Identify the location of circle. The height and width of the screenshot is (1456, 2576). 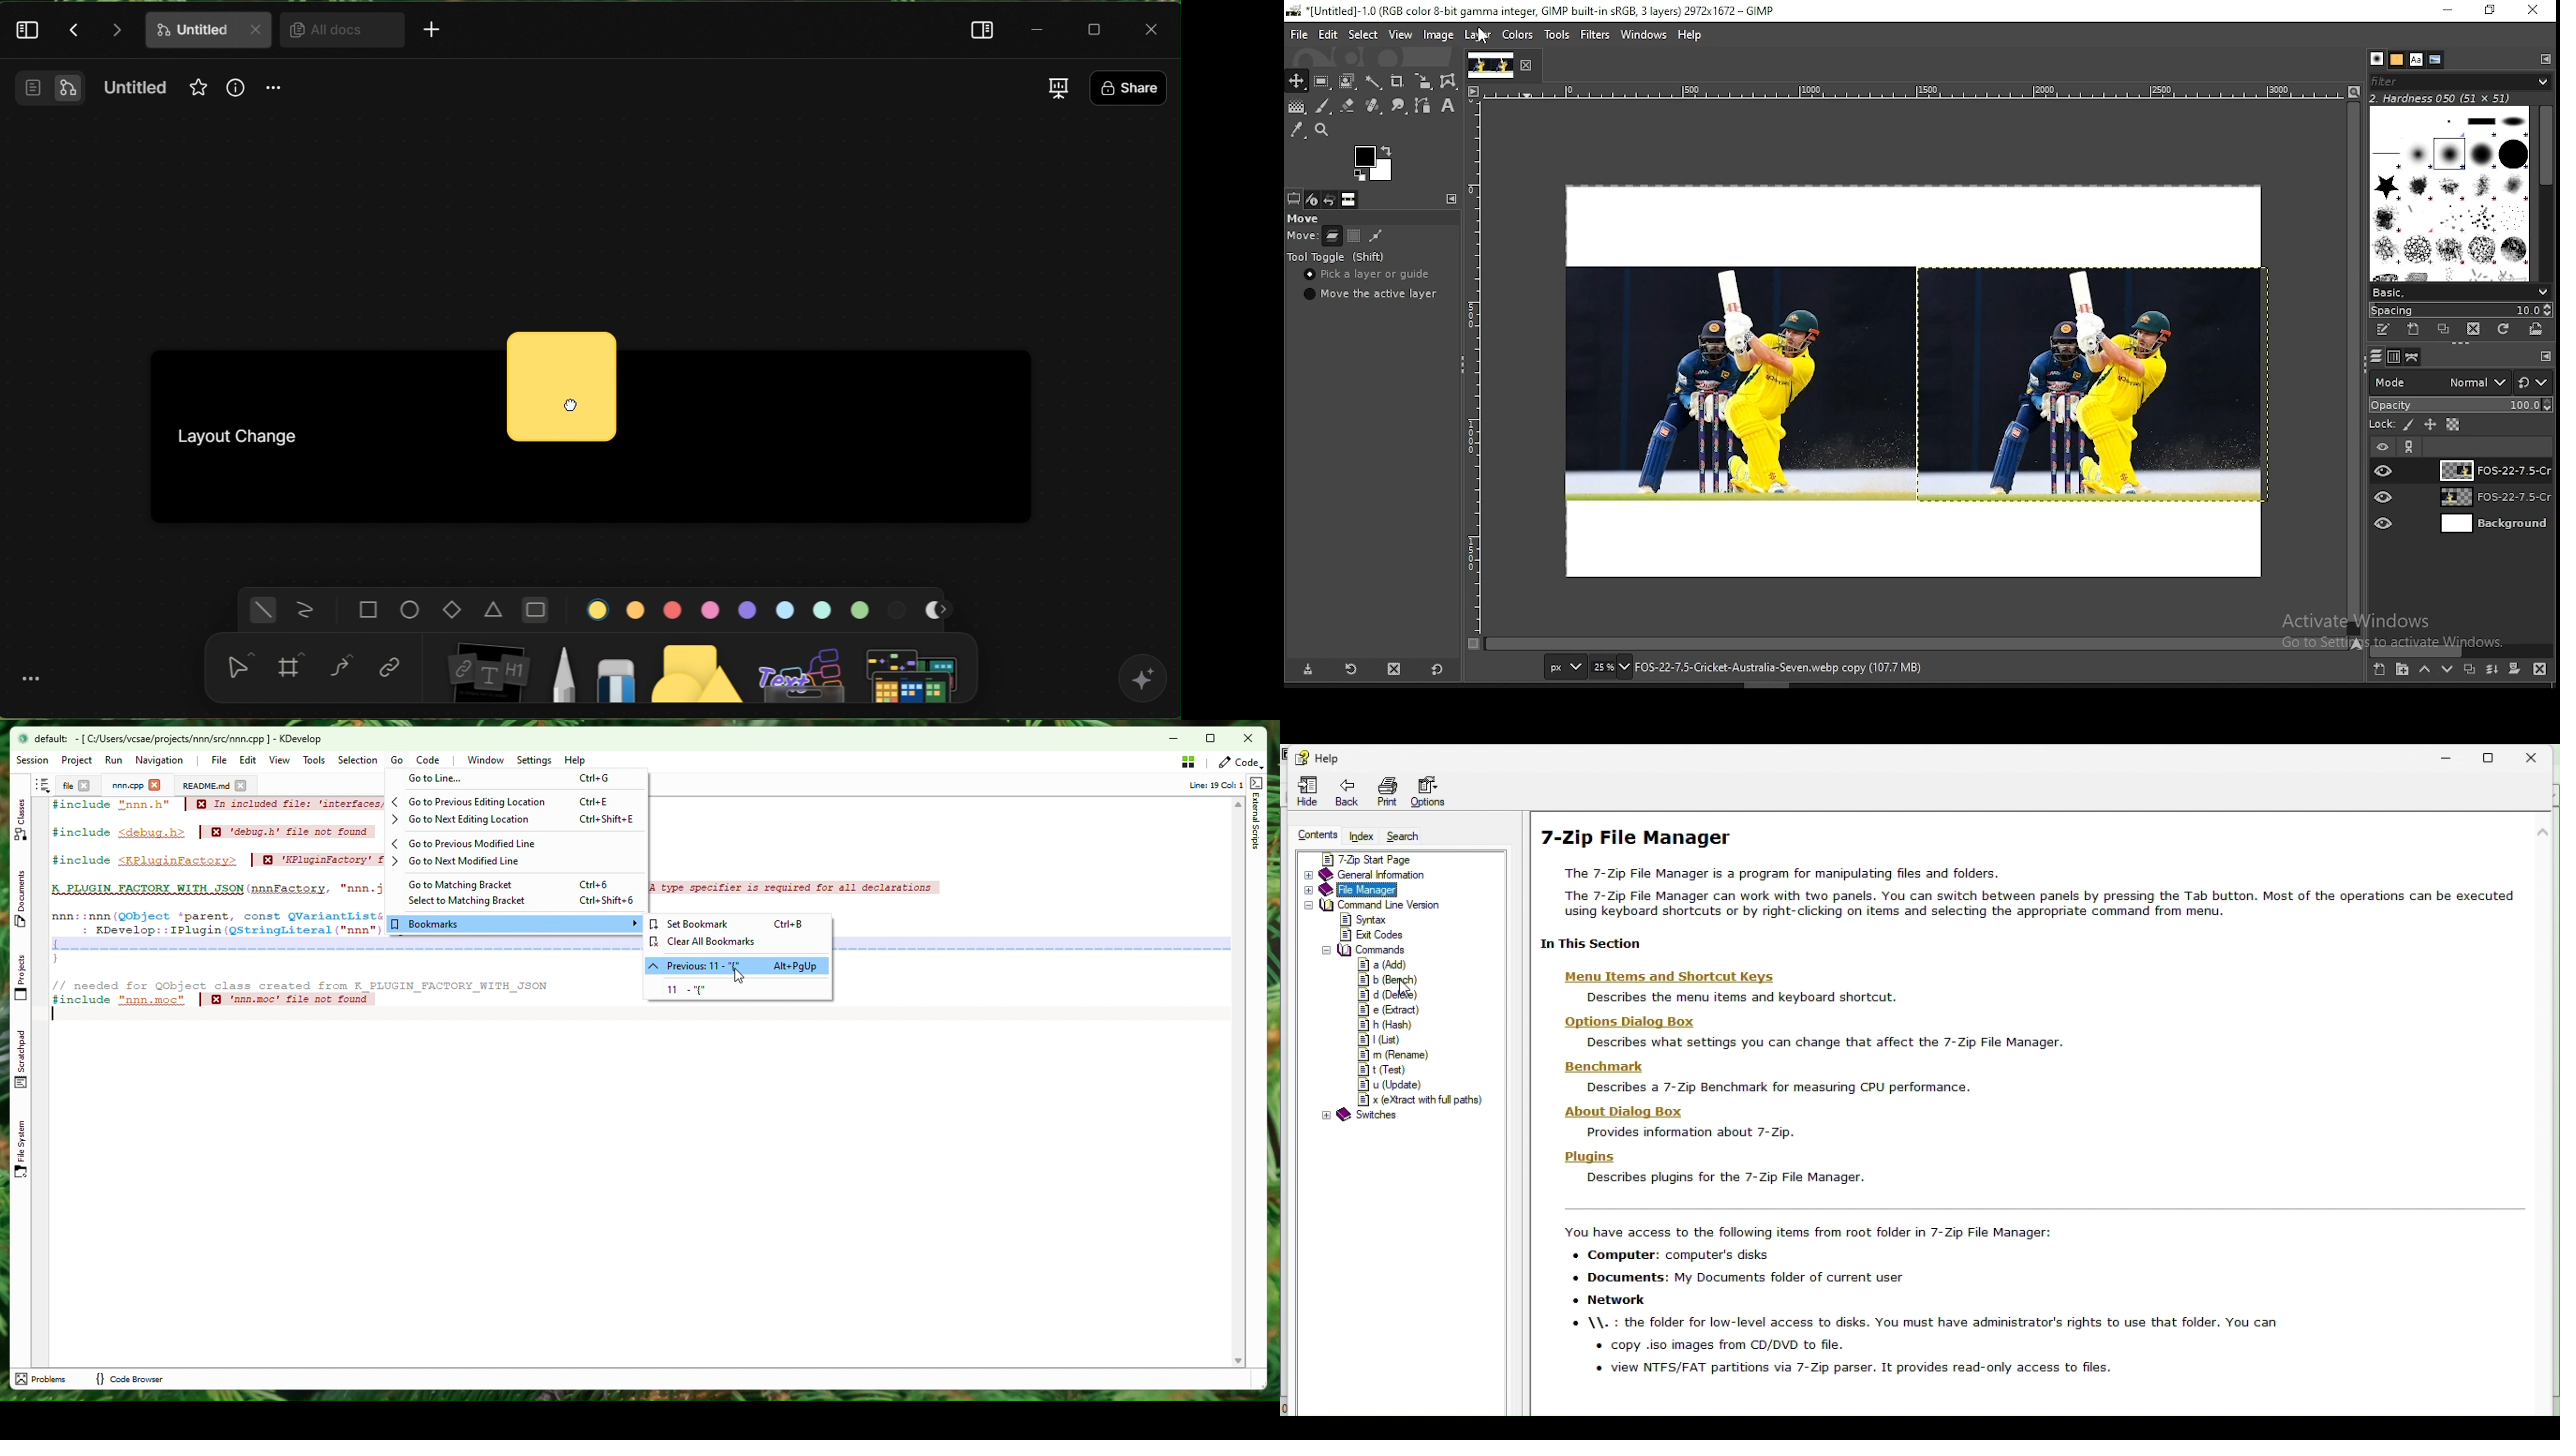
(408, 611).